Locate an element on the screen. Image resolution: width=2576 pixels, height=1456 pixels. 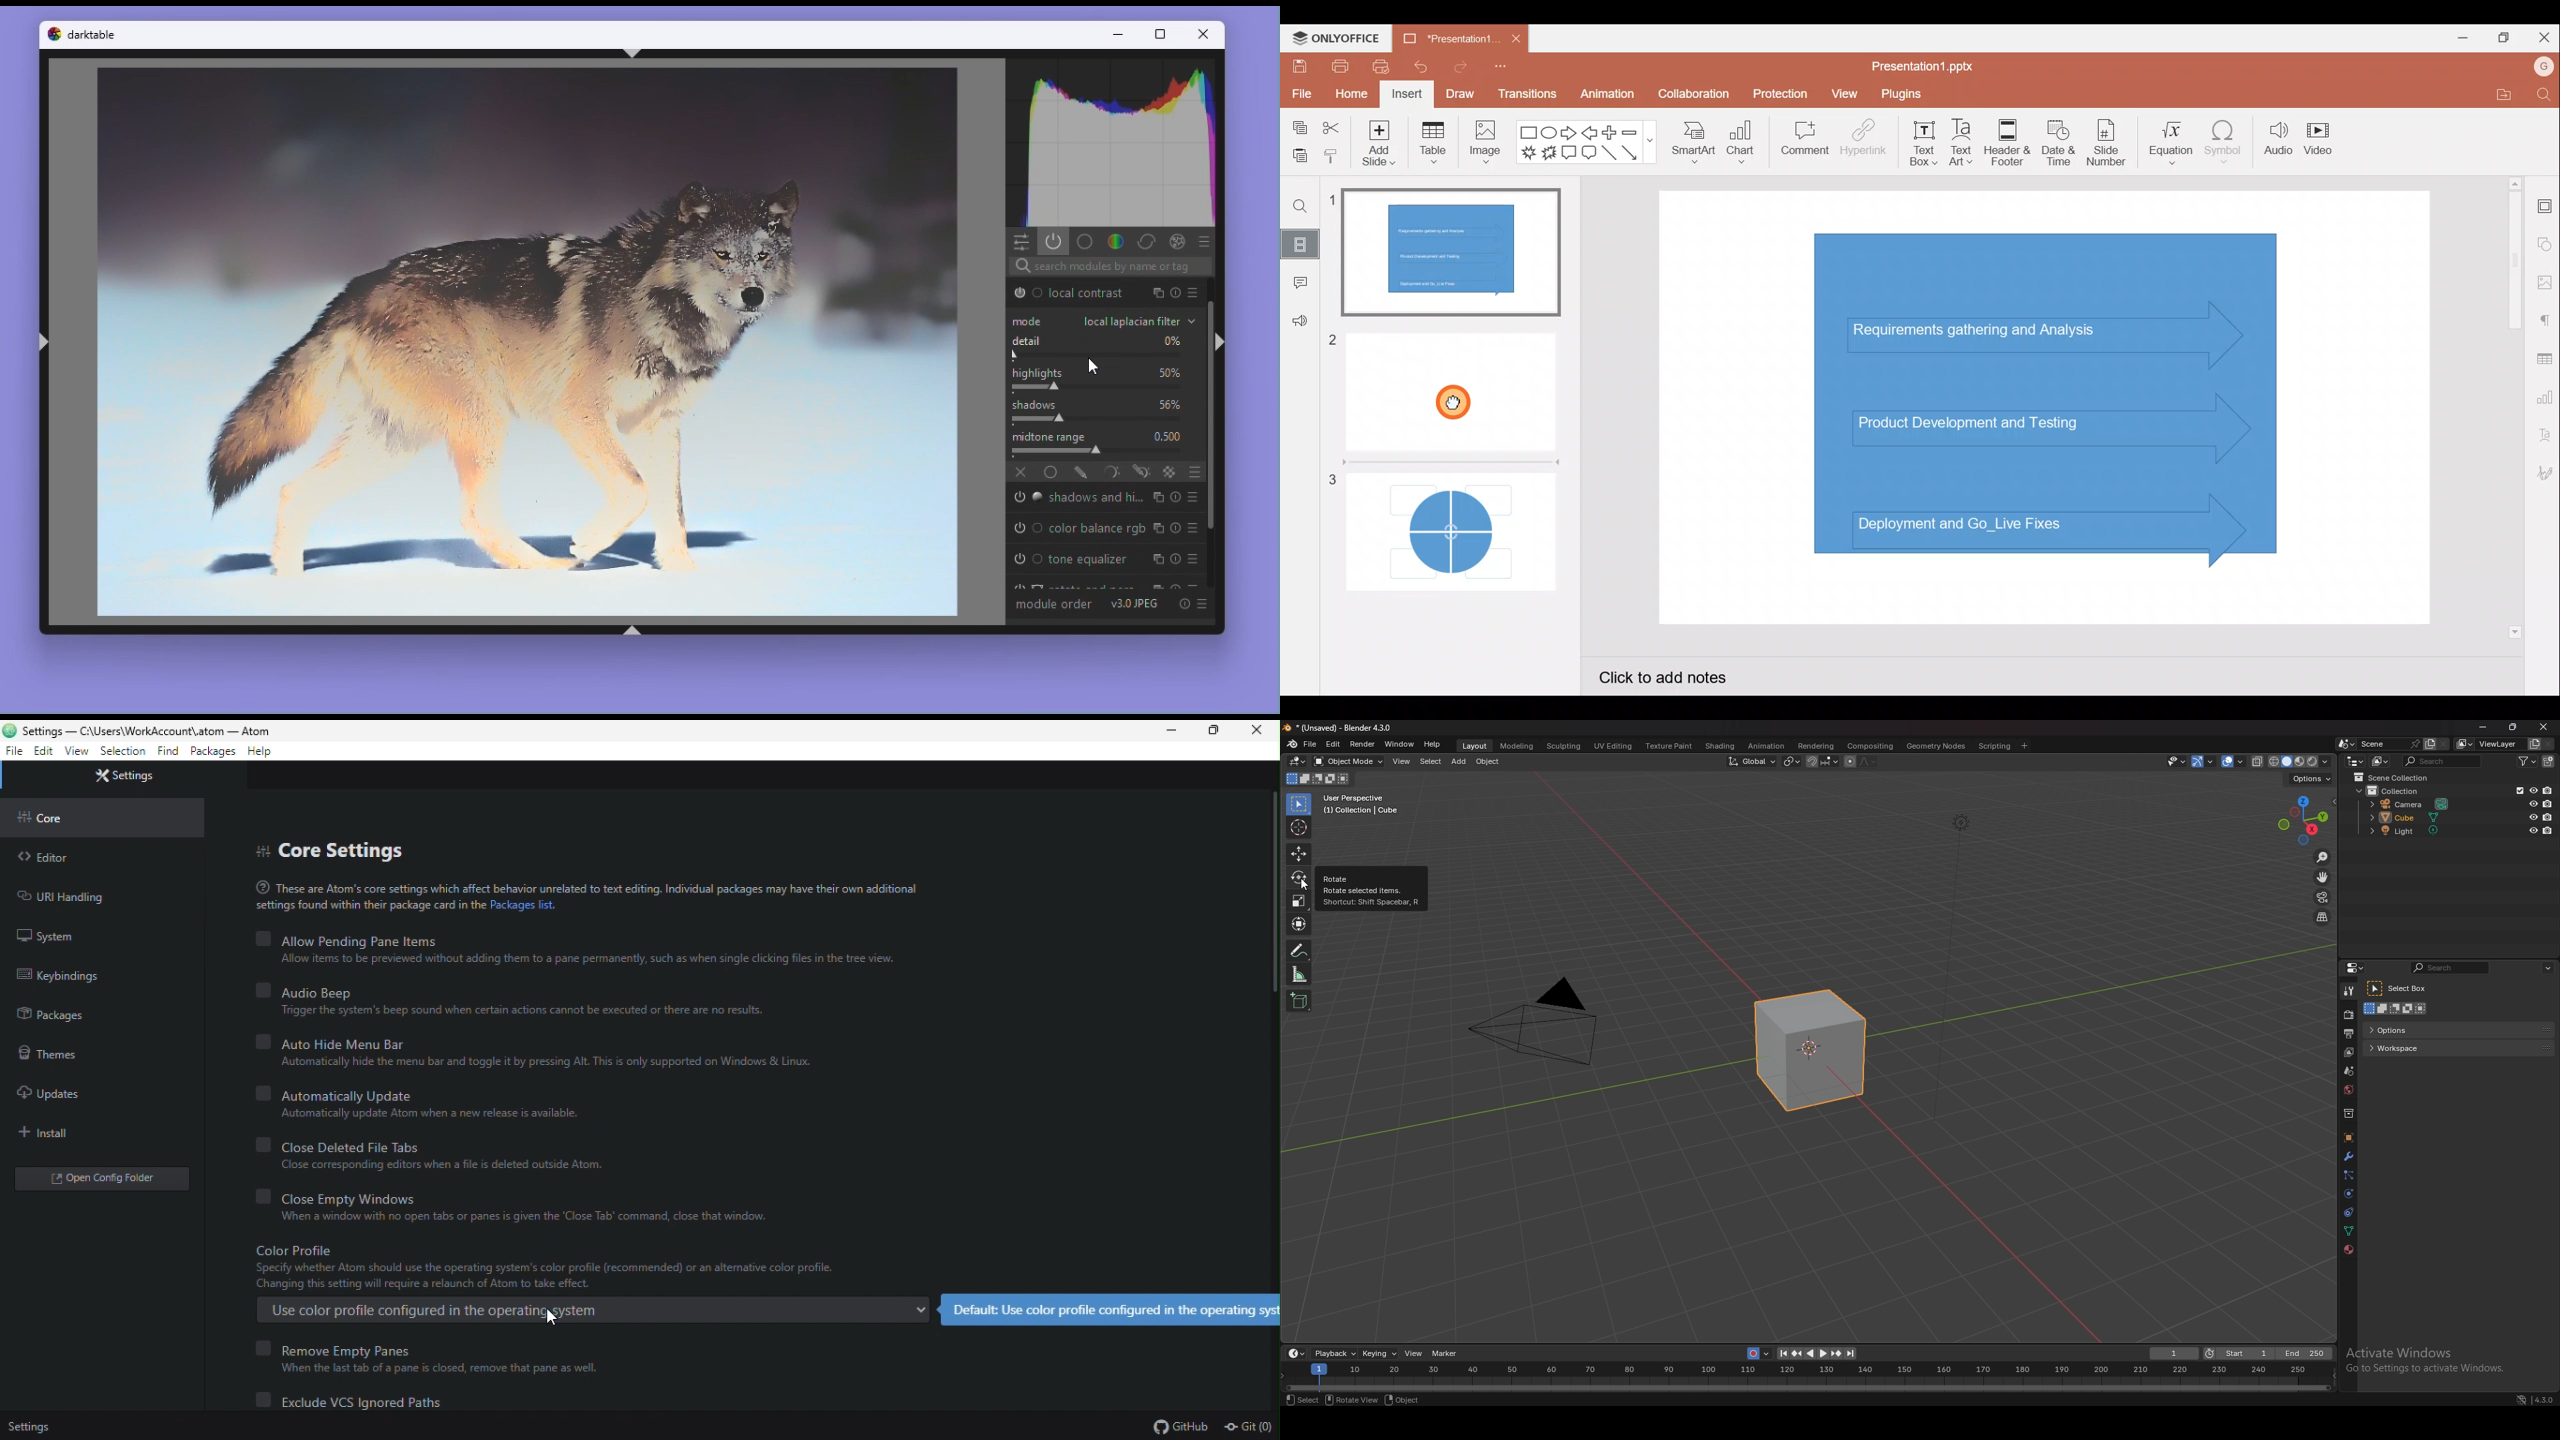
Draw is located at coordinates (1459, 92).